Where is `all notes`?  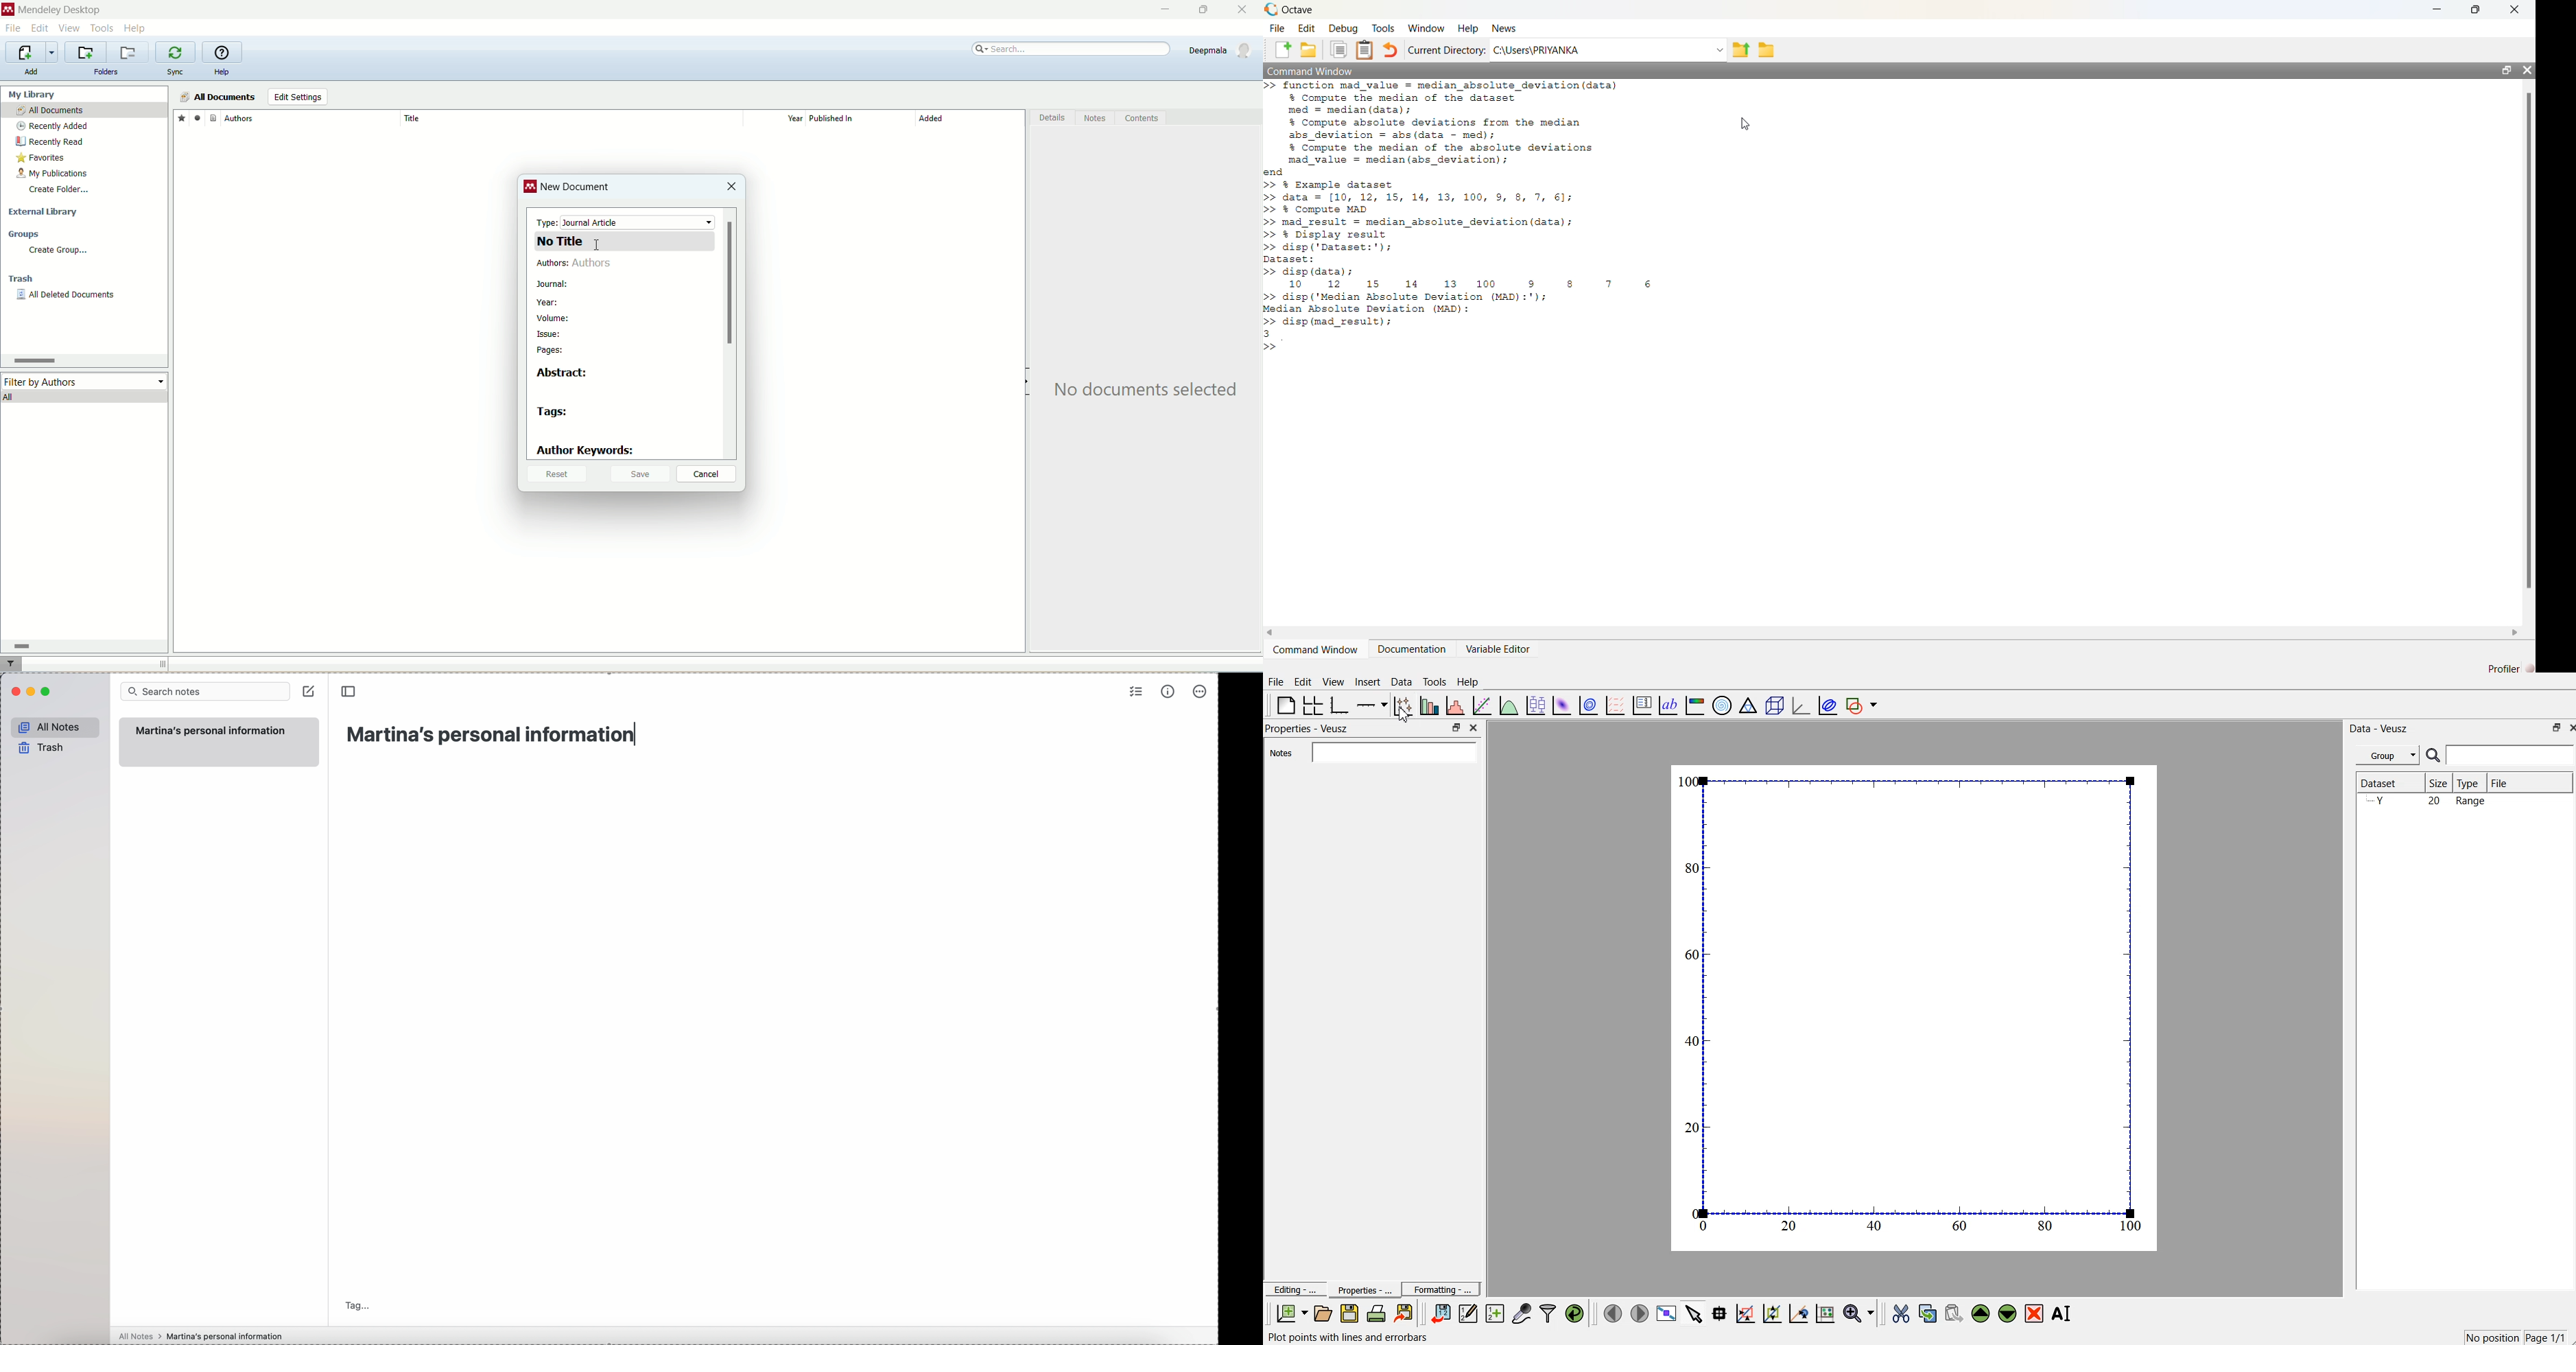
all notes is located at coordinates (54, 727).